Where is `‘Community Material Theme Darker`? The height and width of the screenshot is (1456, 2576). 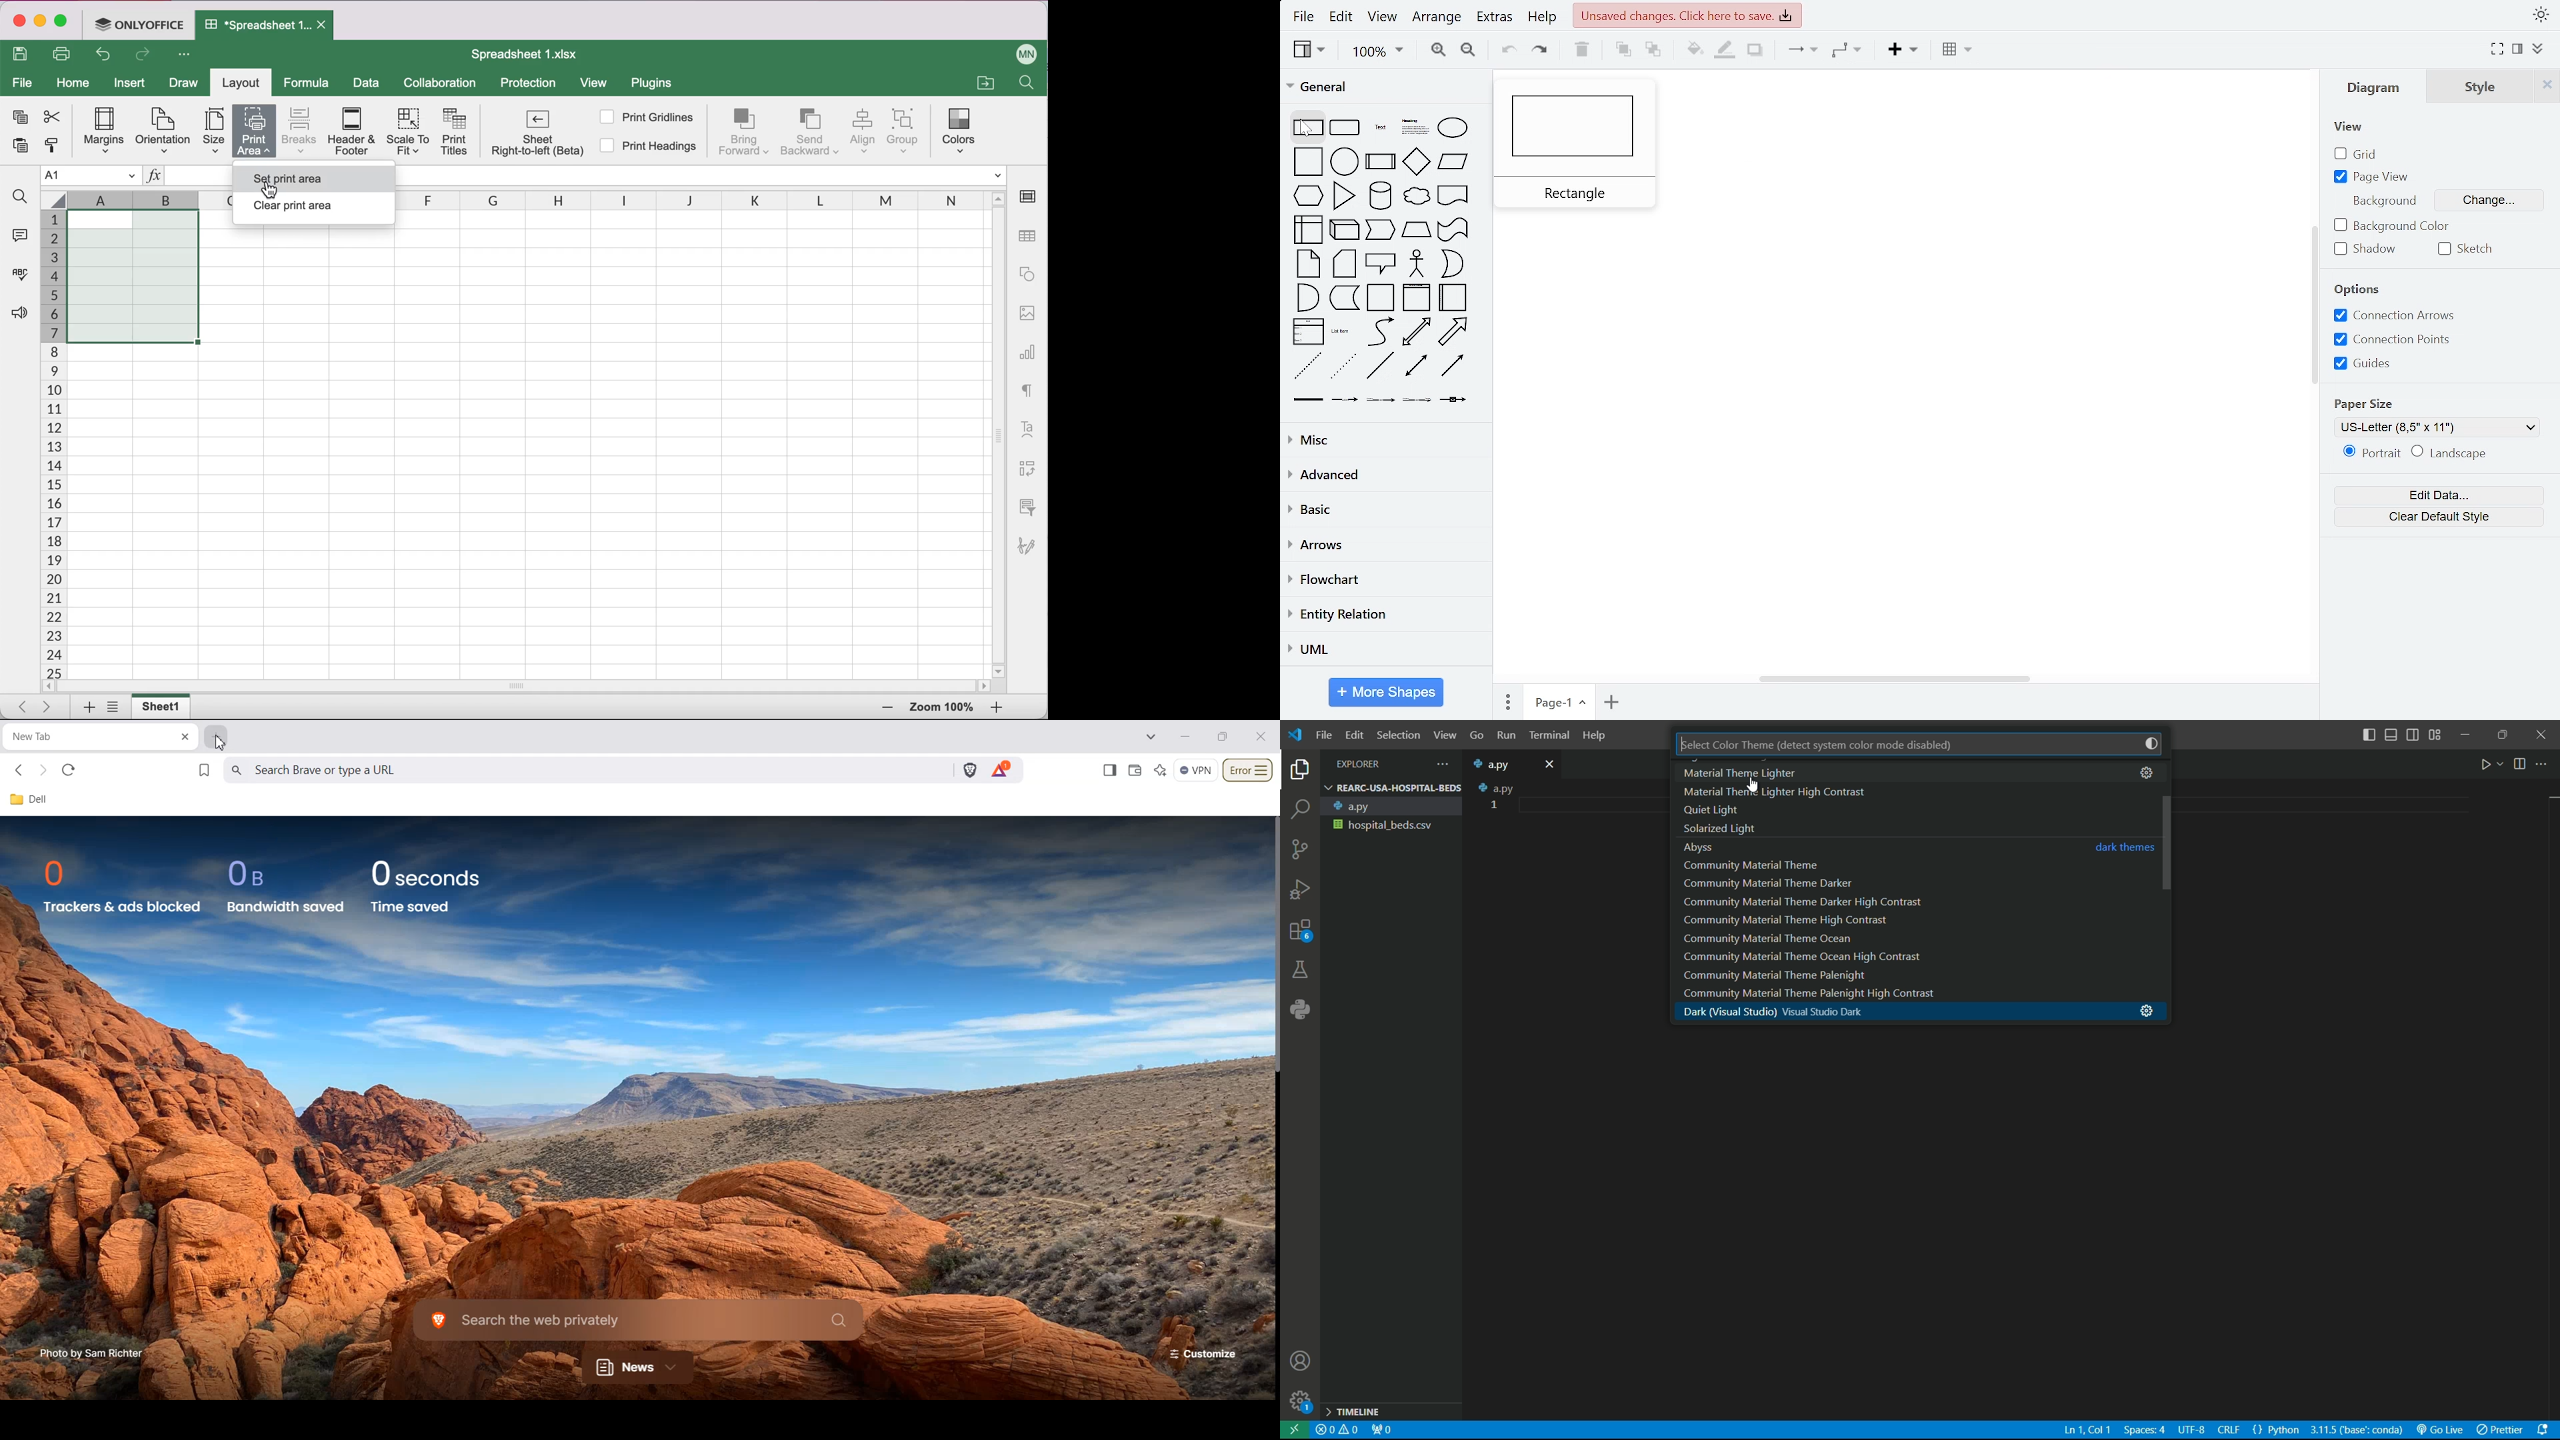
‘Community Material Theme Darker is located at coordinates (1777, 882).